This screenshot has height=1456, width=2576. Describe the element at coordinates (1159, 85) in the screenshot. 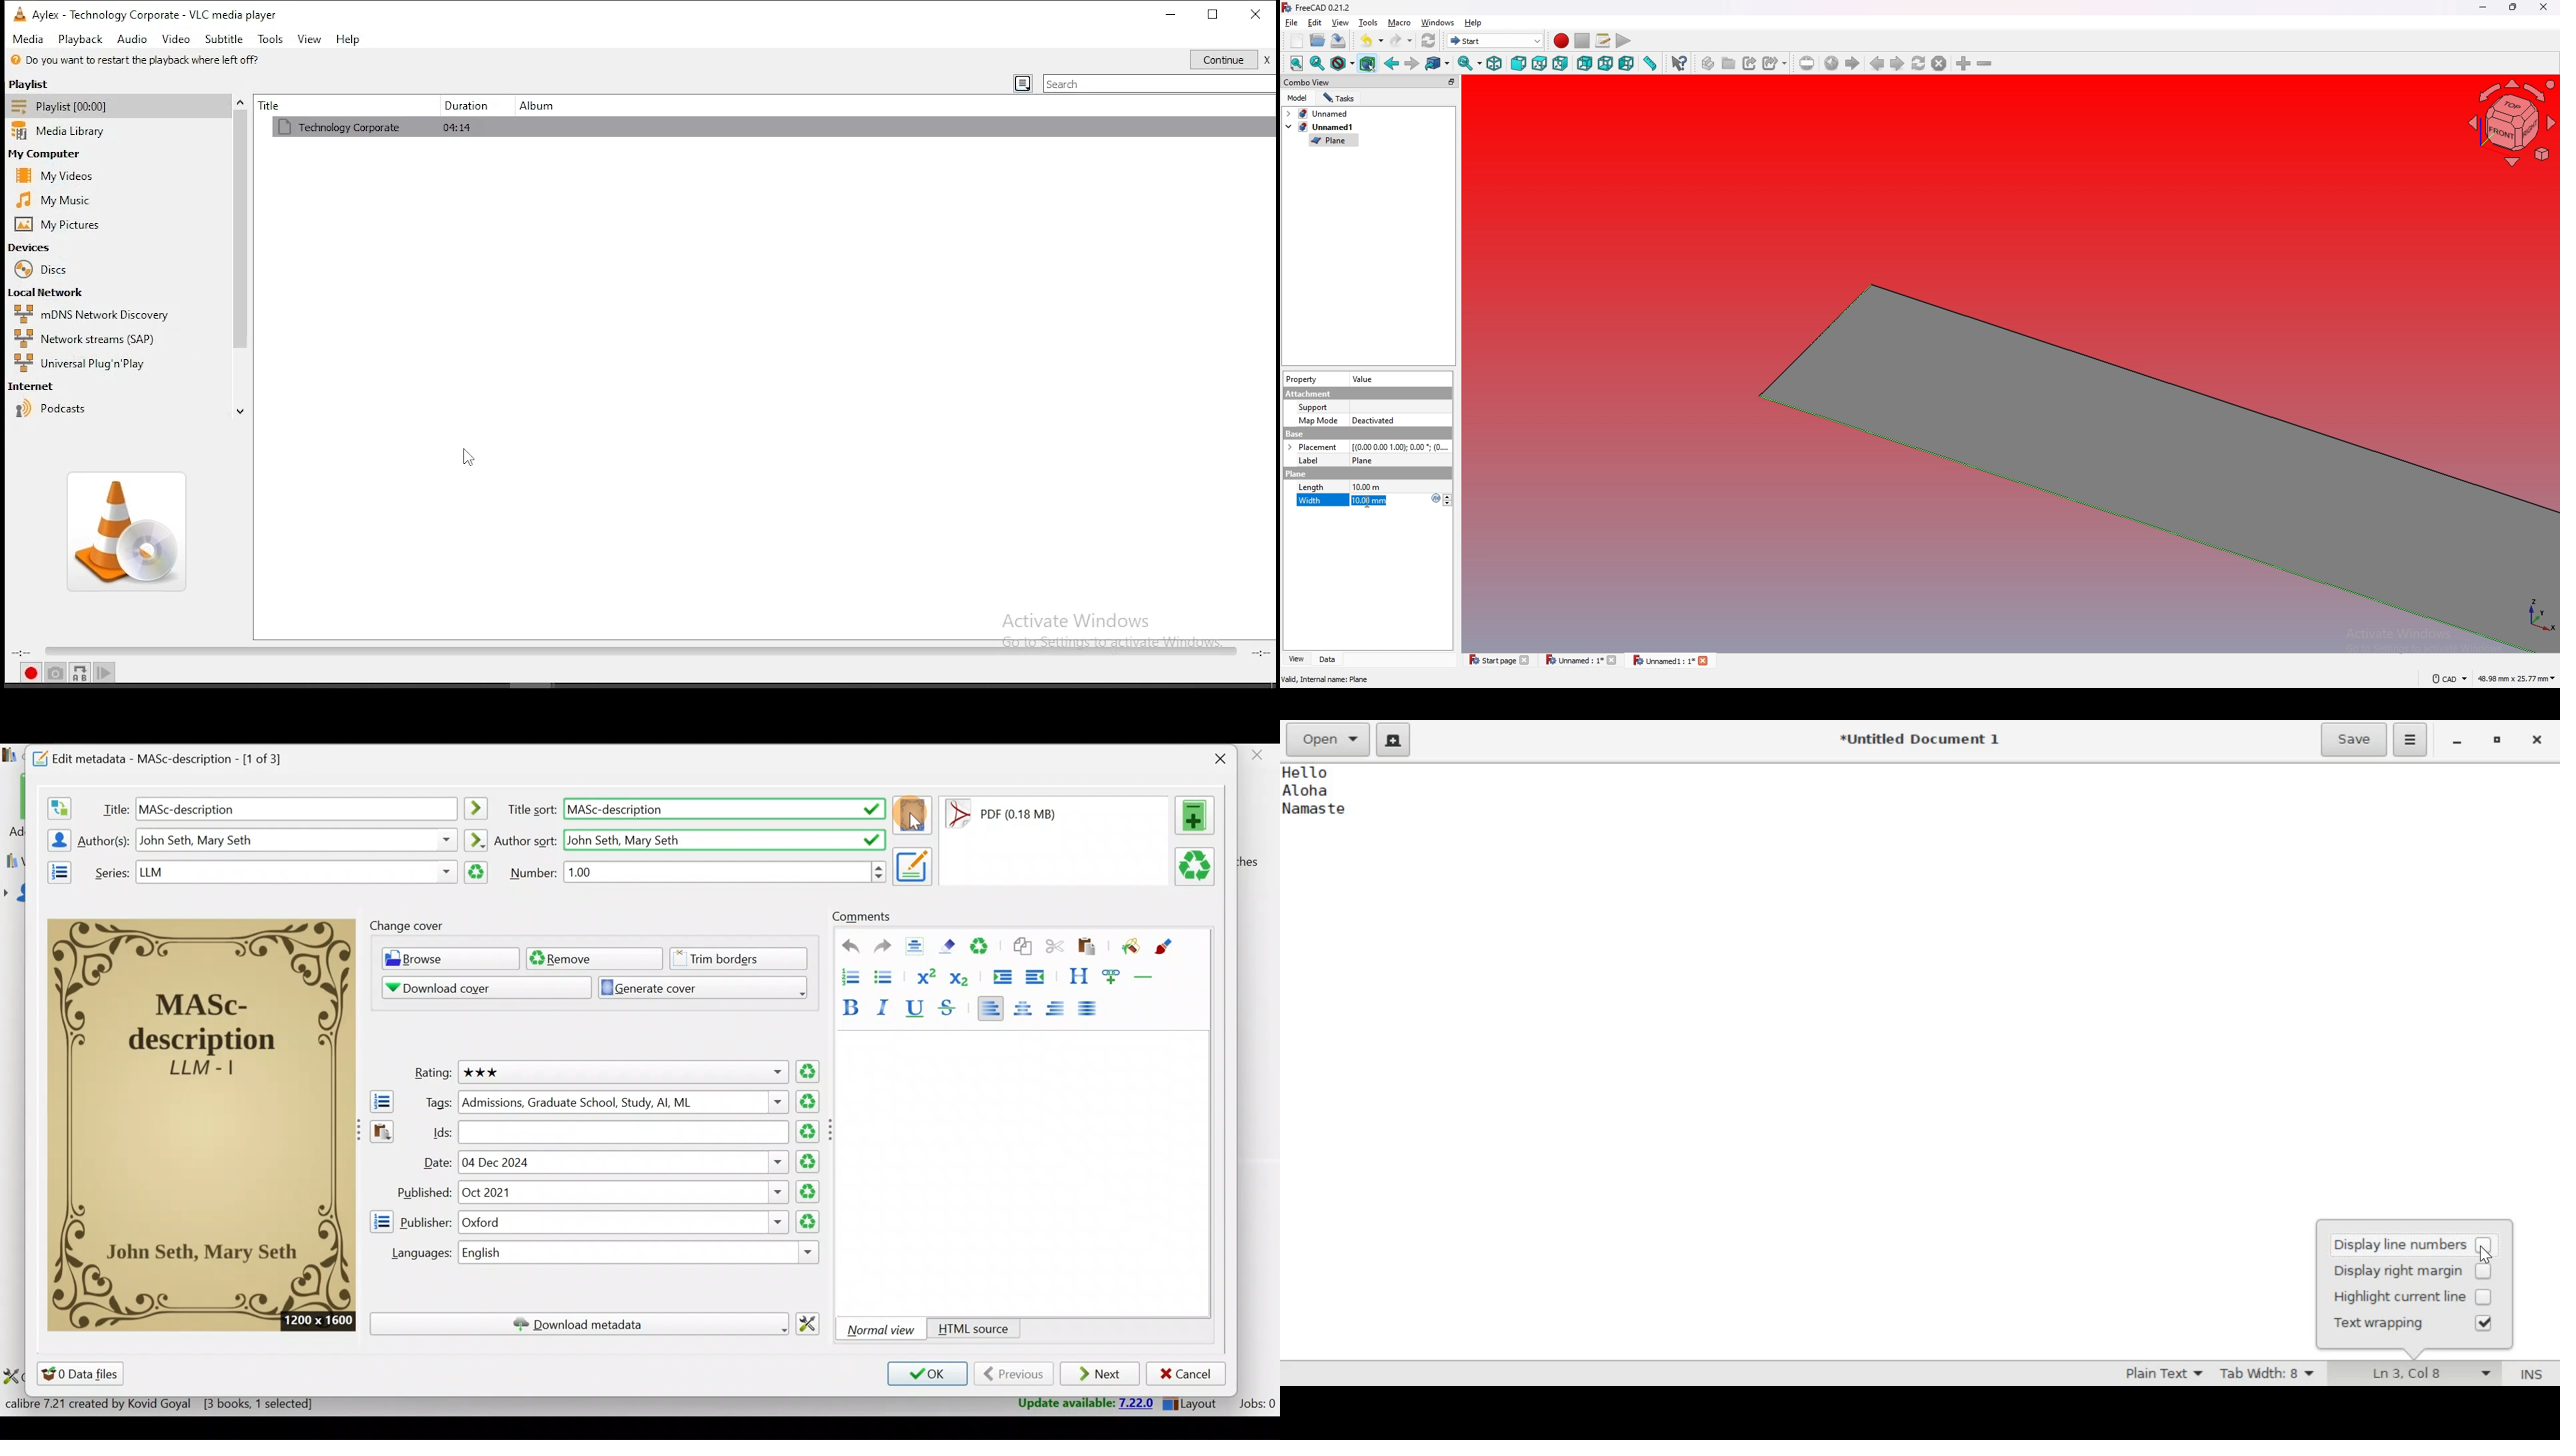

I see `search bar` at that location.